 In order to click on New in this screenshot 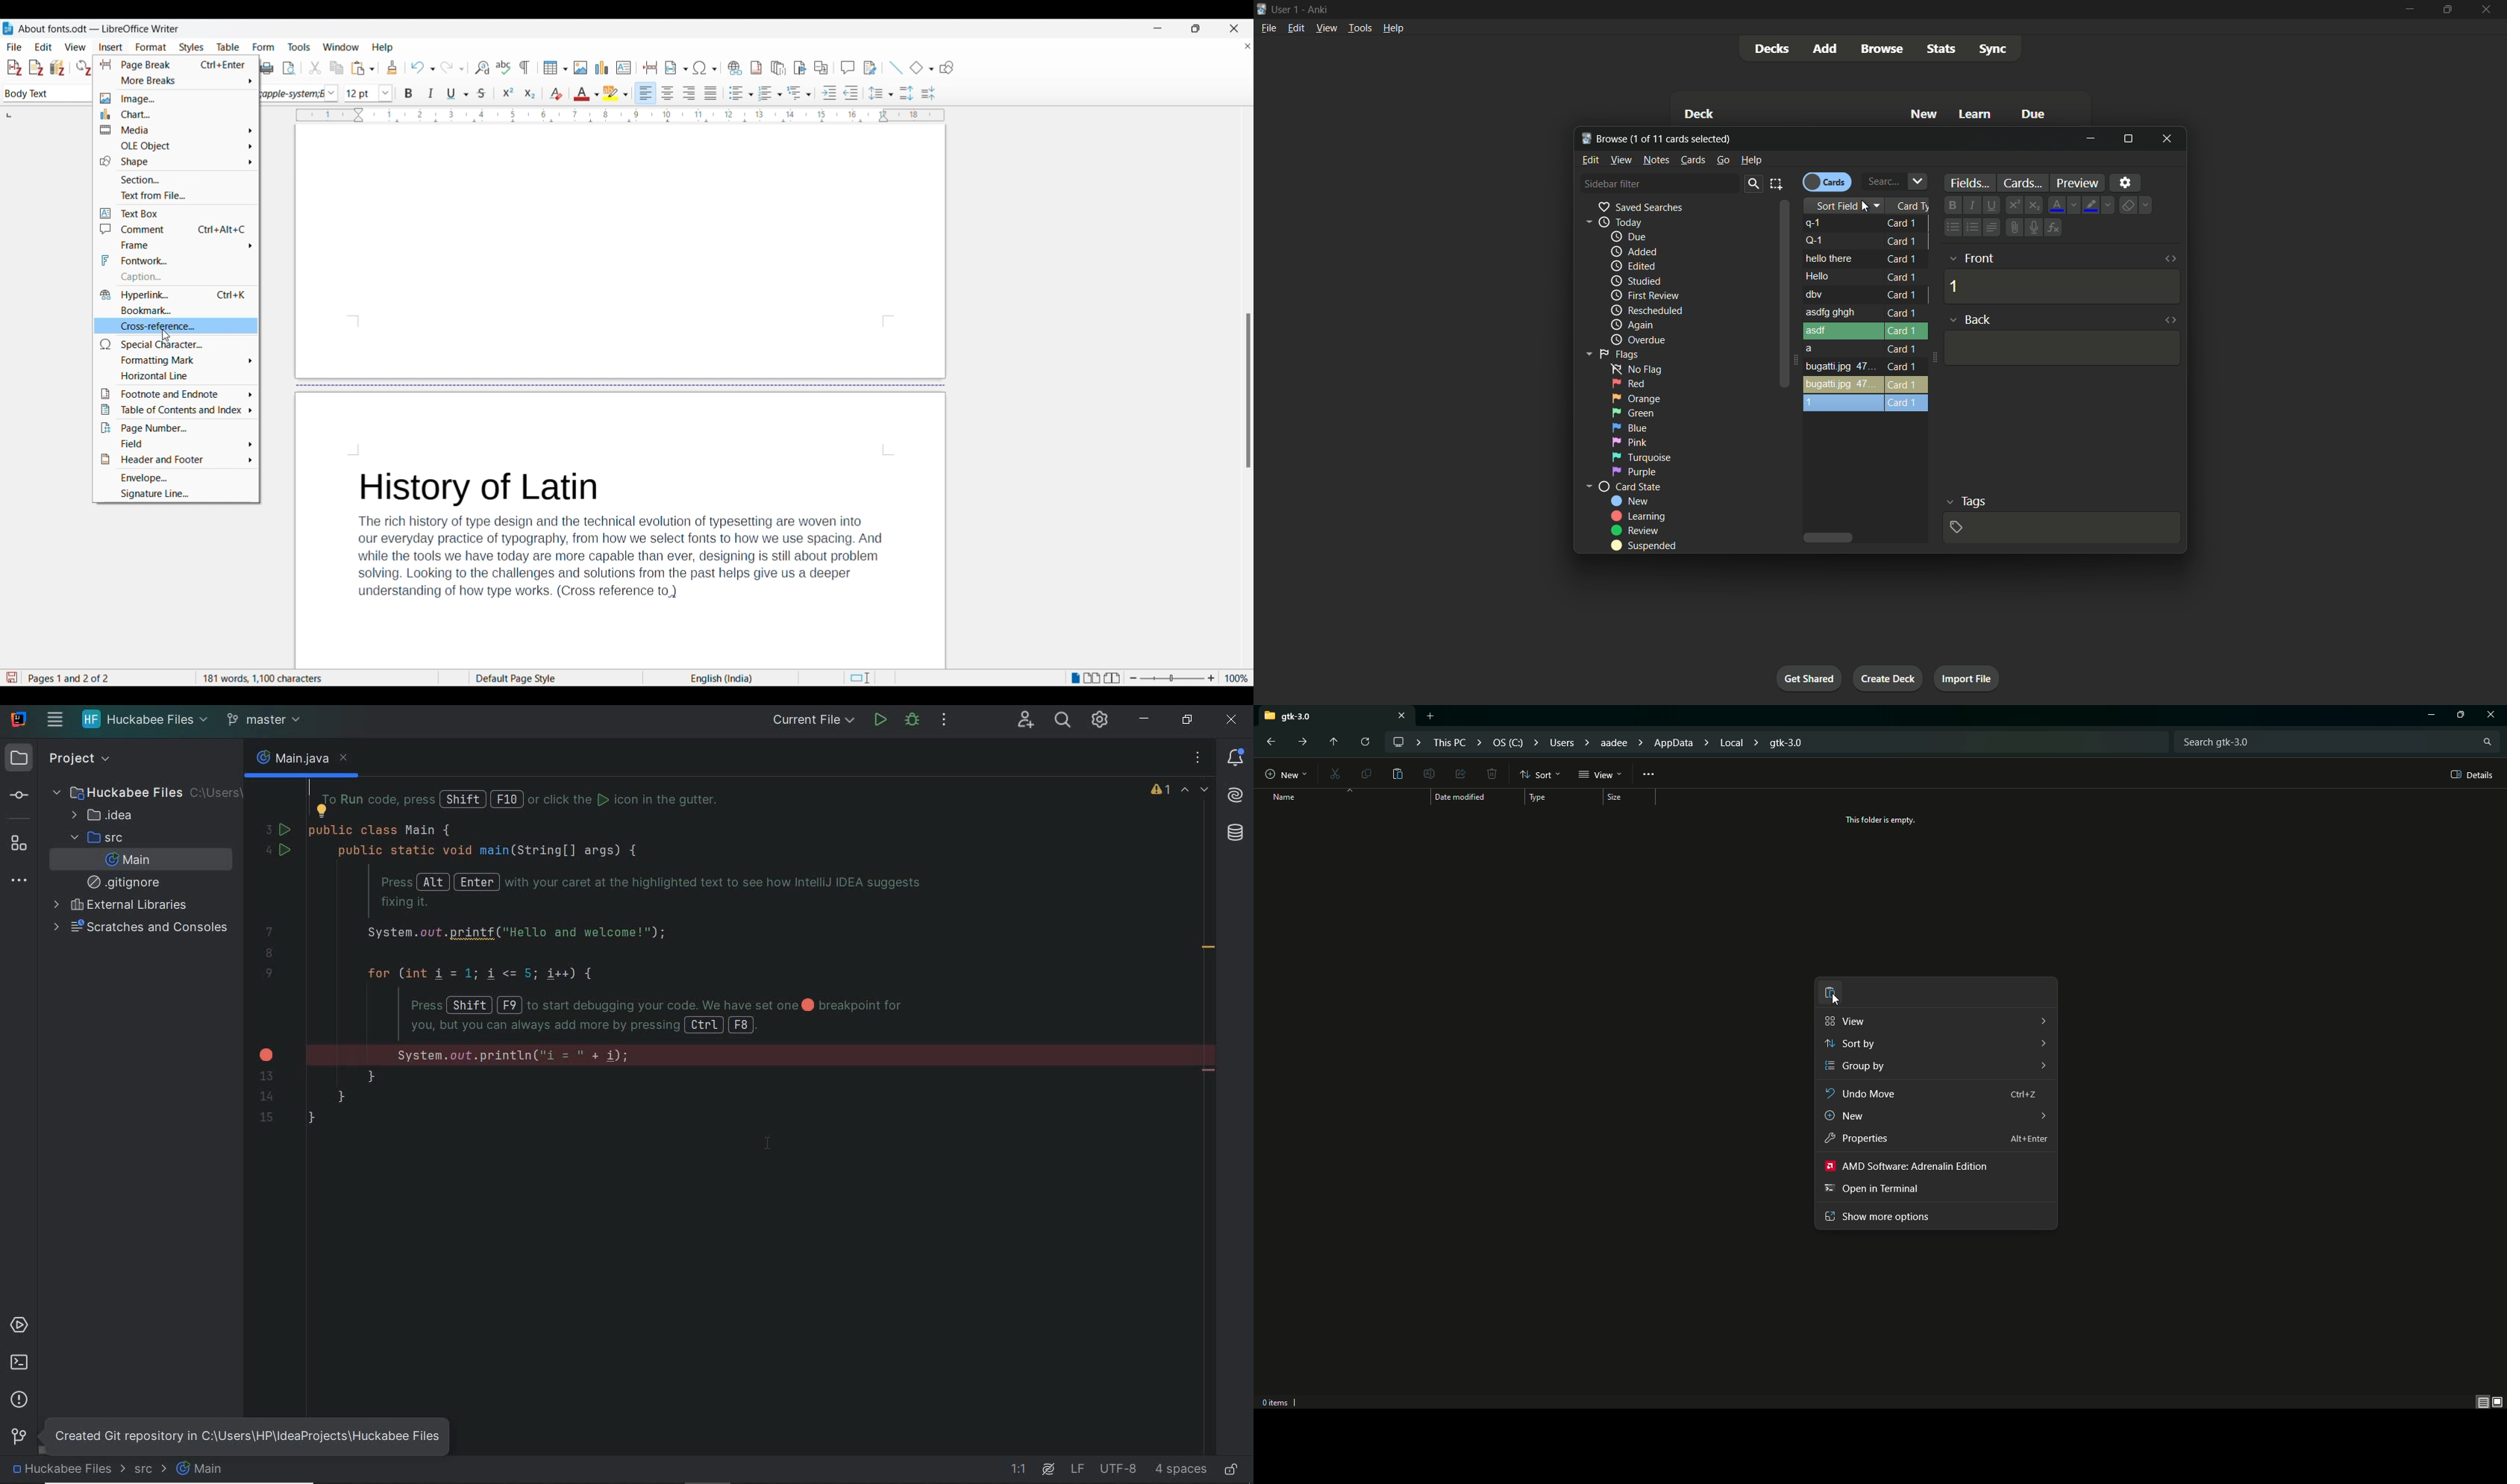, I will do `click(1285, 772)`.